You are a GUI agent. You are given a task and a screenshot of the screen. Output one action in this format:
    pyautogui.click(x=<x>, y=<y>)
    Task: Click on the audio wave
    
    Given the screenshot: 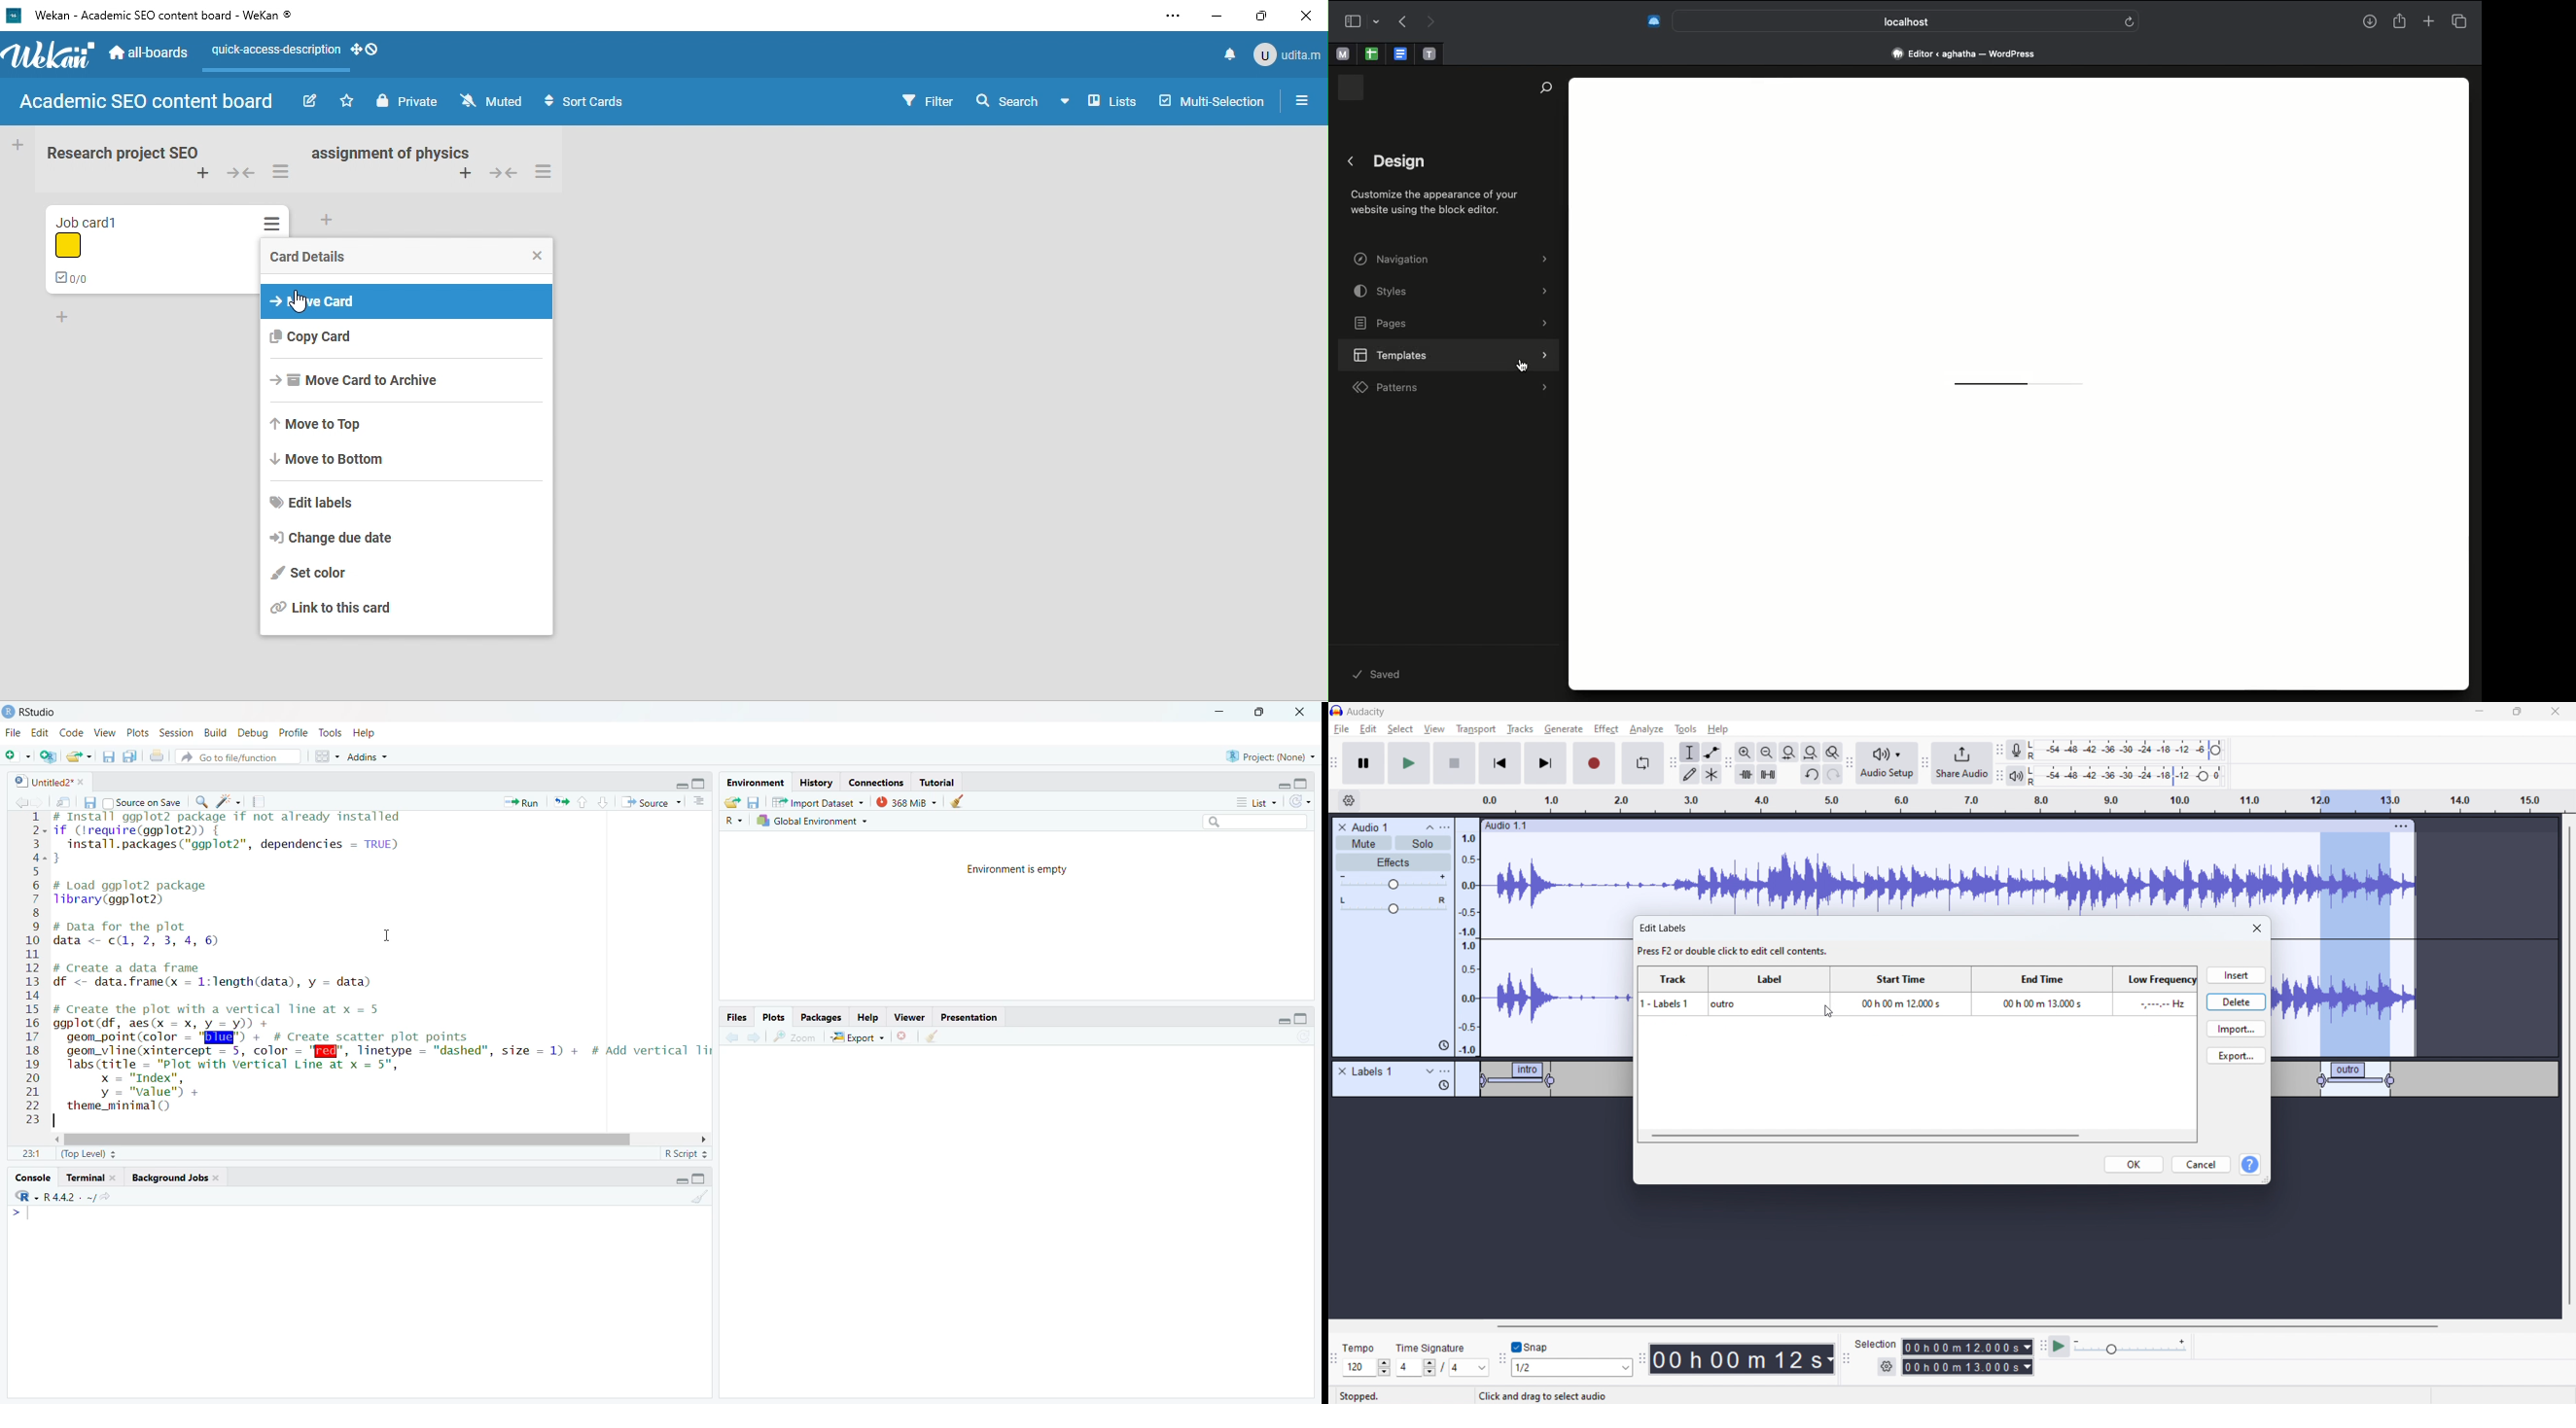 What is the action you would take?
    pyautogui.click(x=2344, y=997)
    